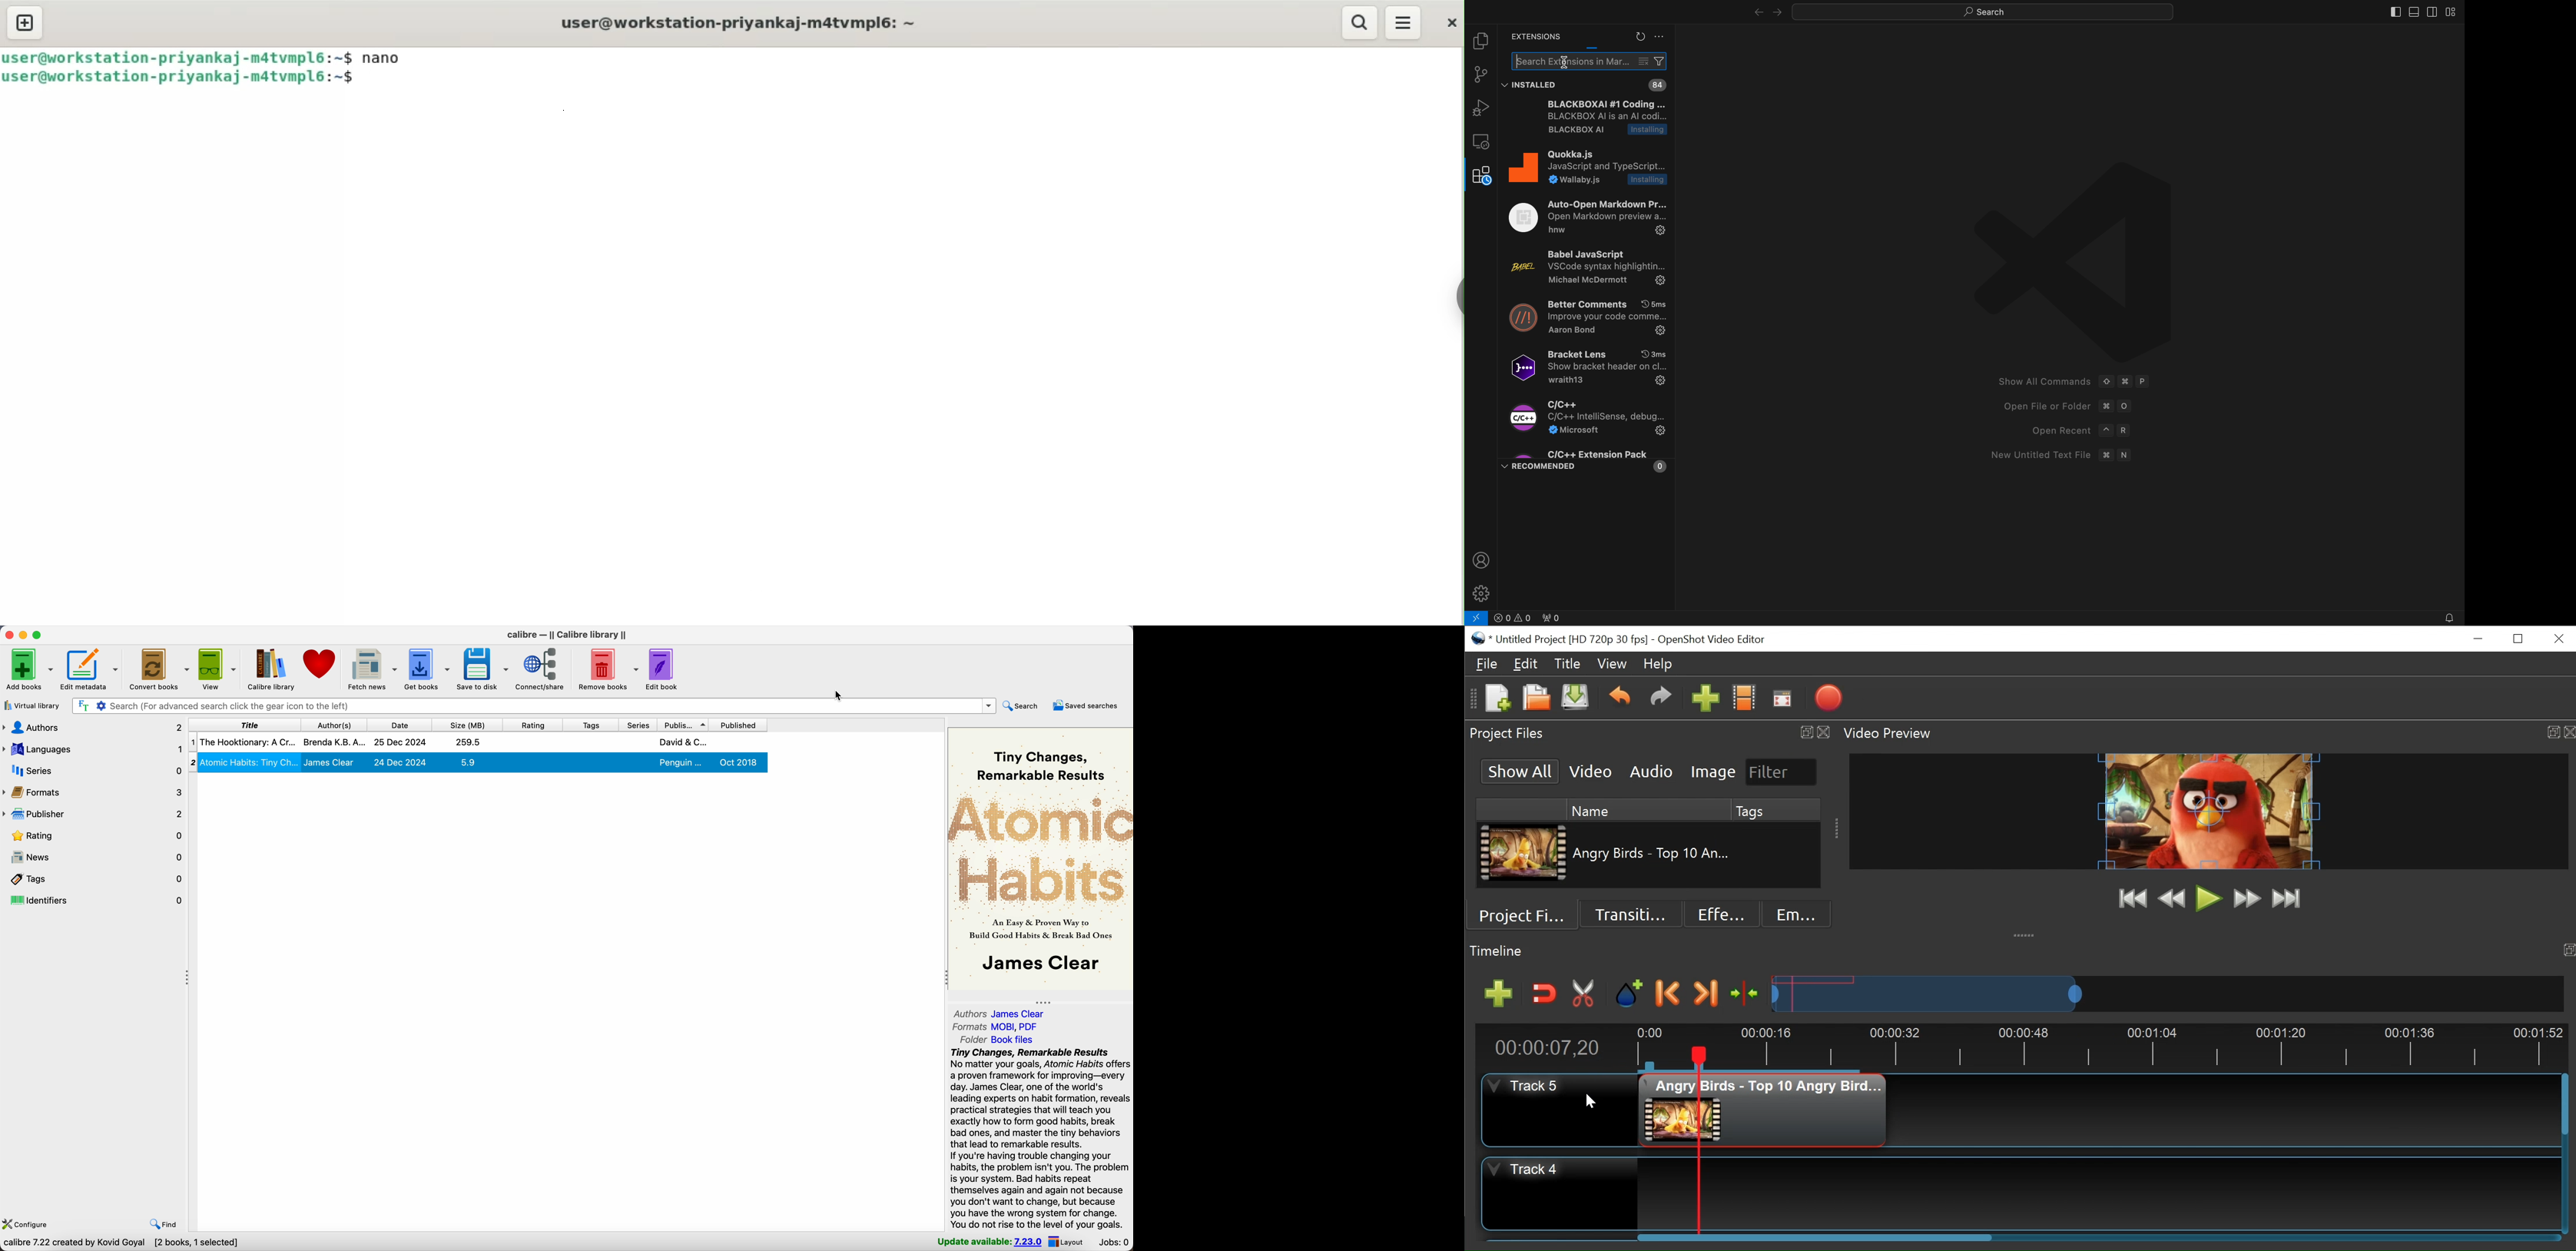 The width and height of the screenshot is (2576, 1260). Describe the element at coordinates (468, 762) in the screenshot. I see `5.9` at that location.